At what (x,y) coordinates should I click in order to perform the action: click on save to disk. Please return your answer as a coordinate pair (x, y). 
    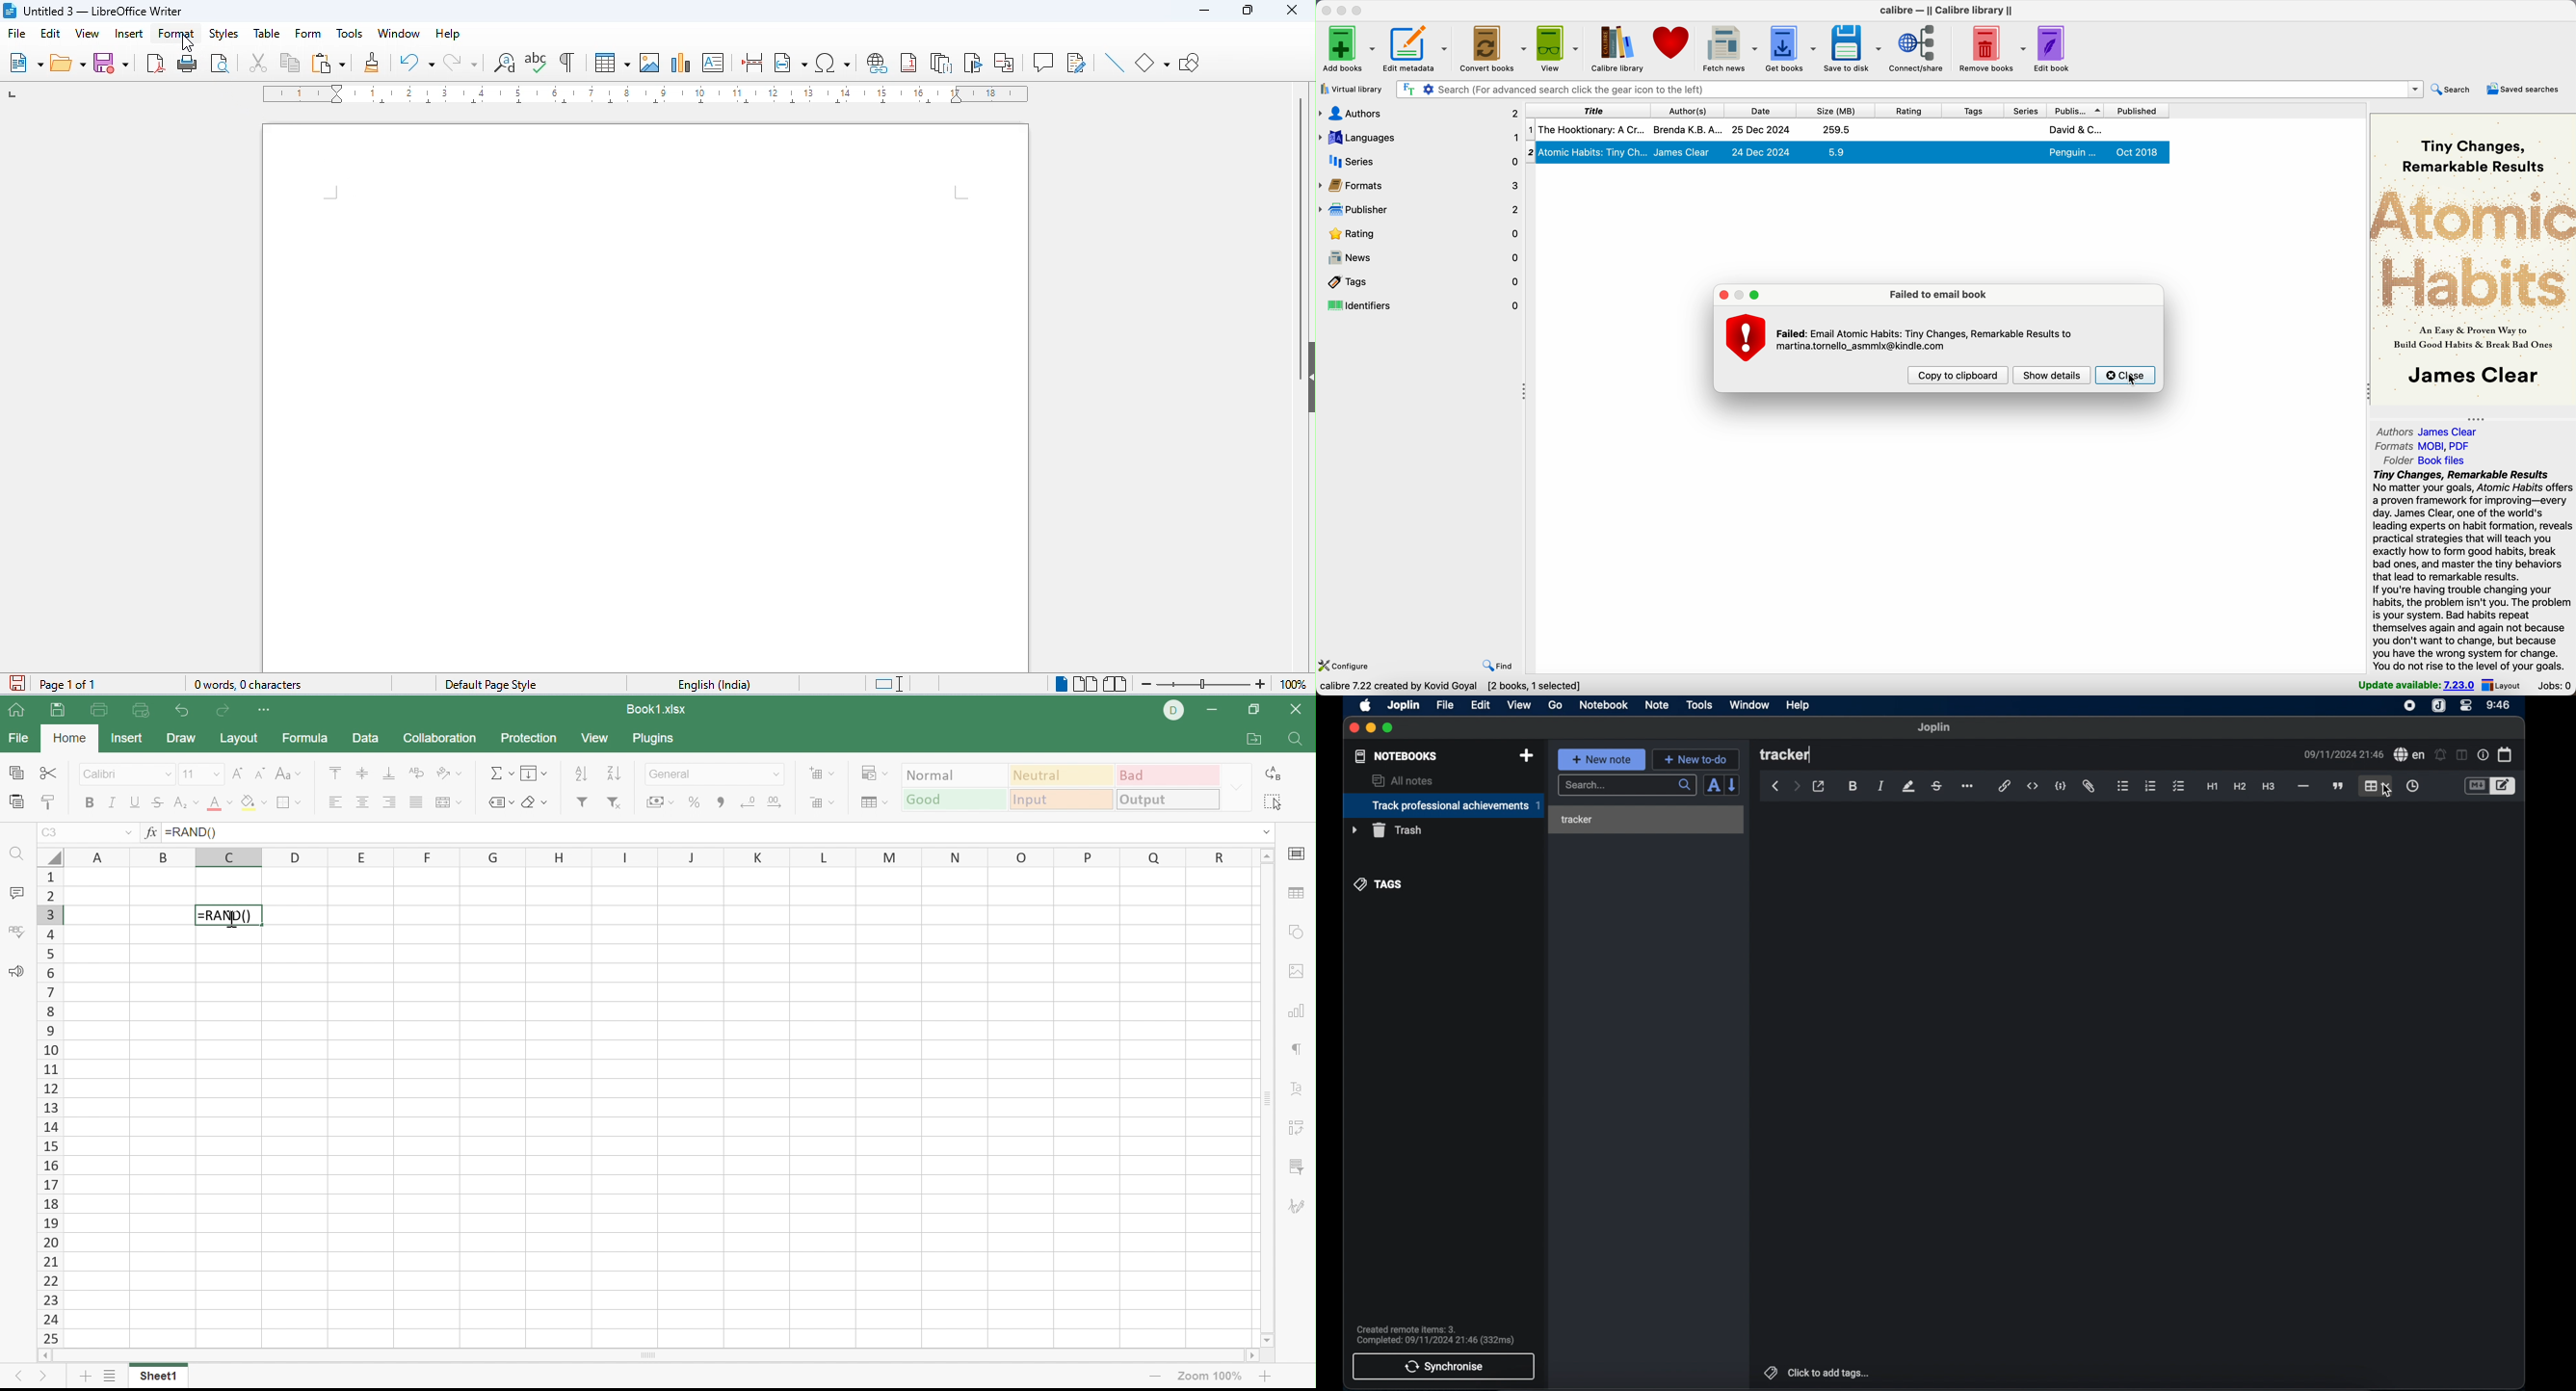
    Looking at the image, I should click on (1852, 50).